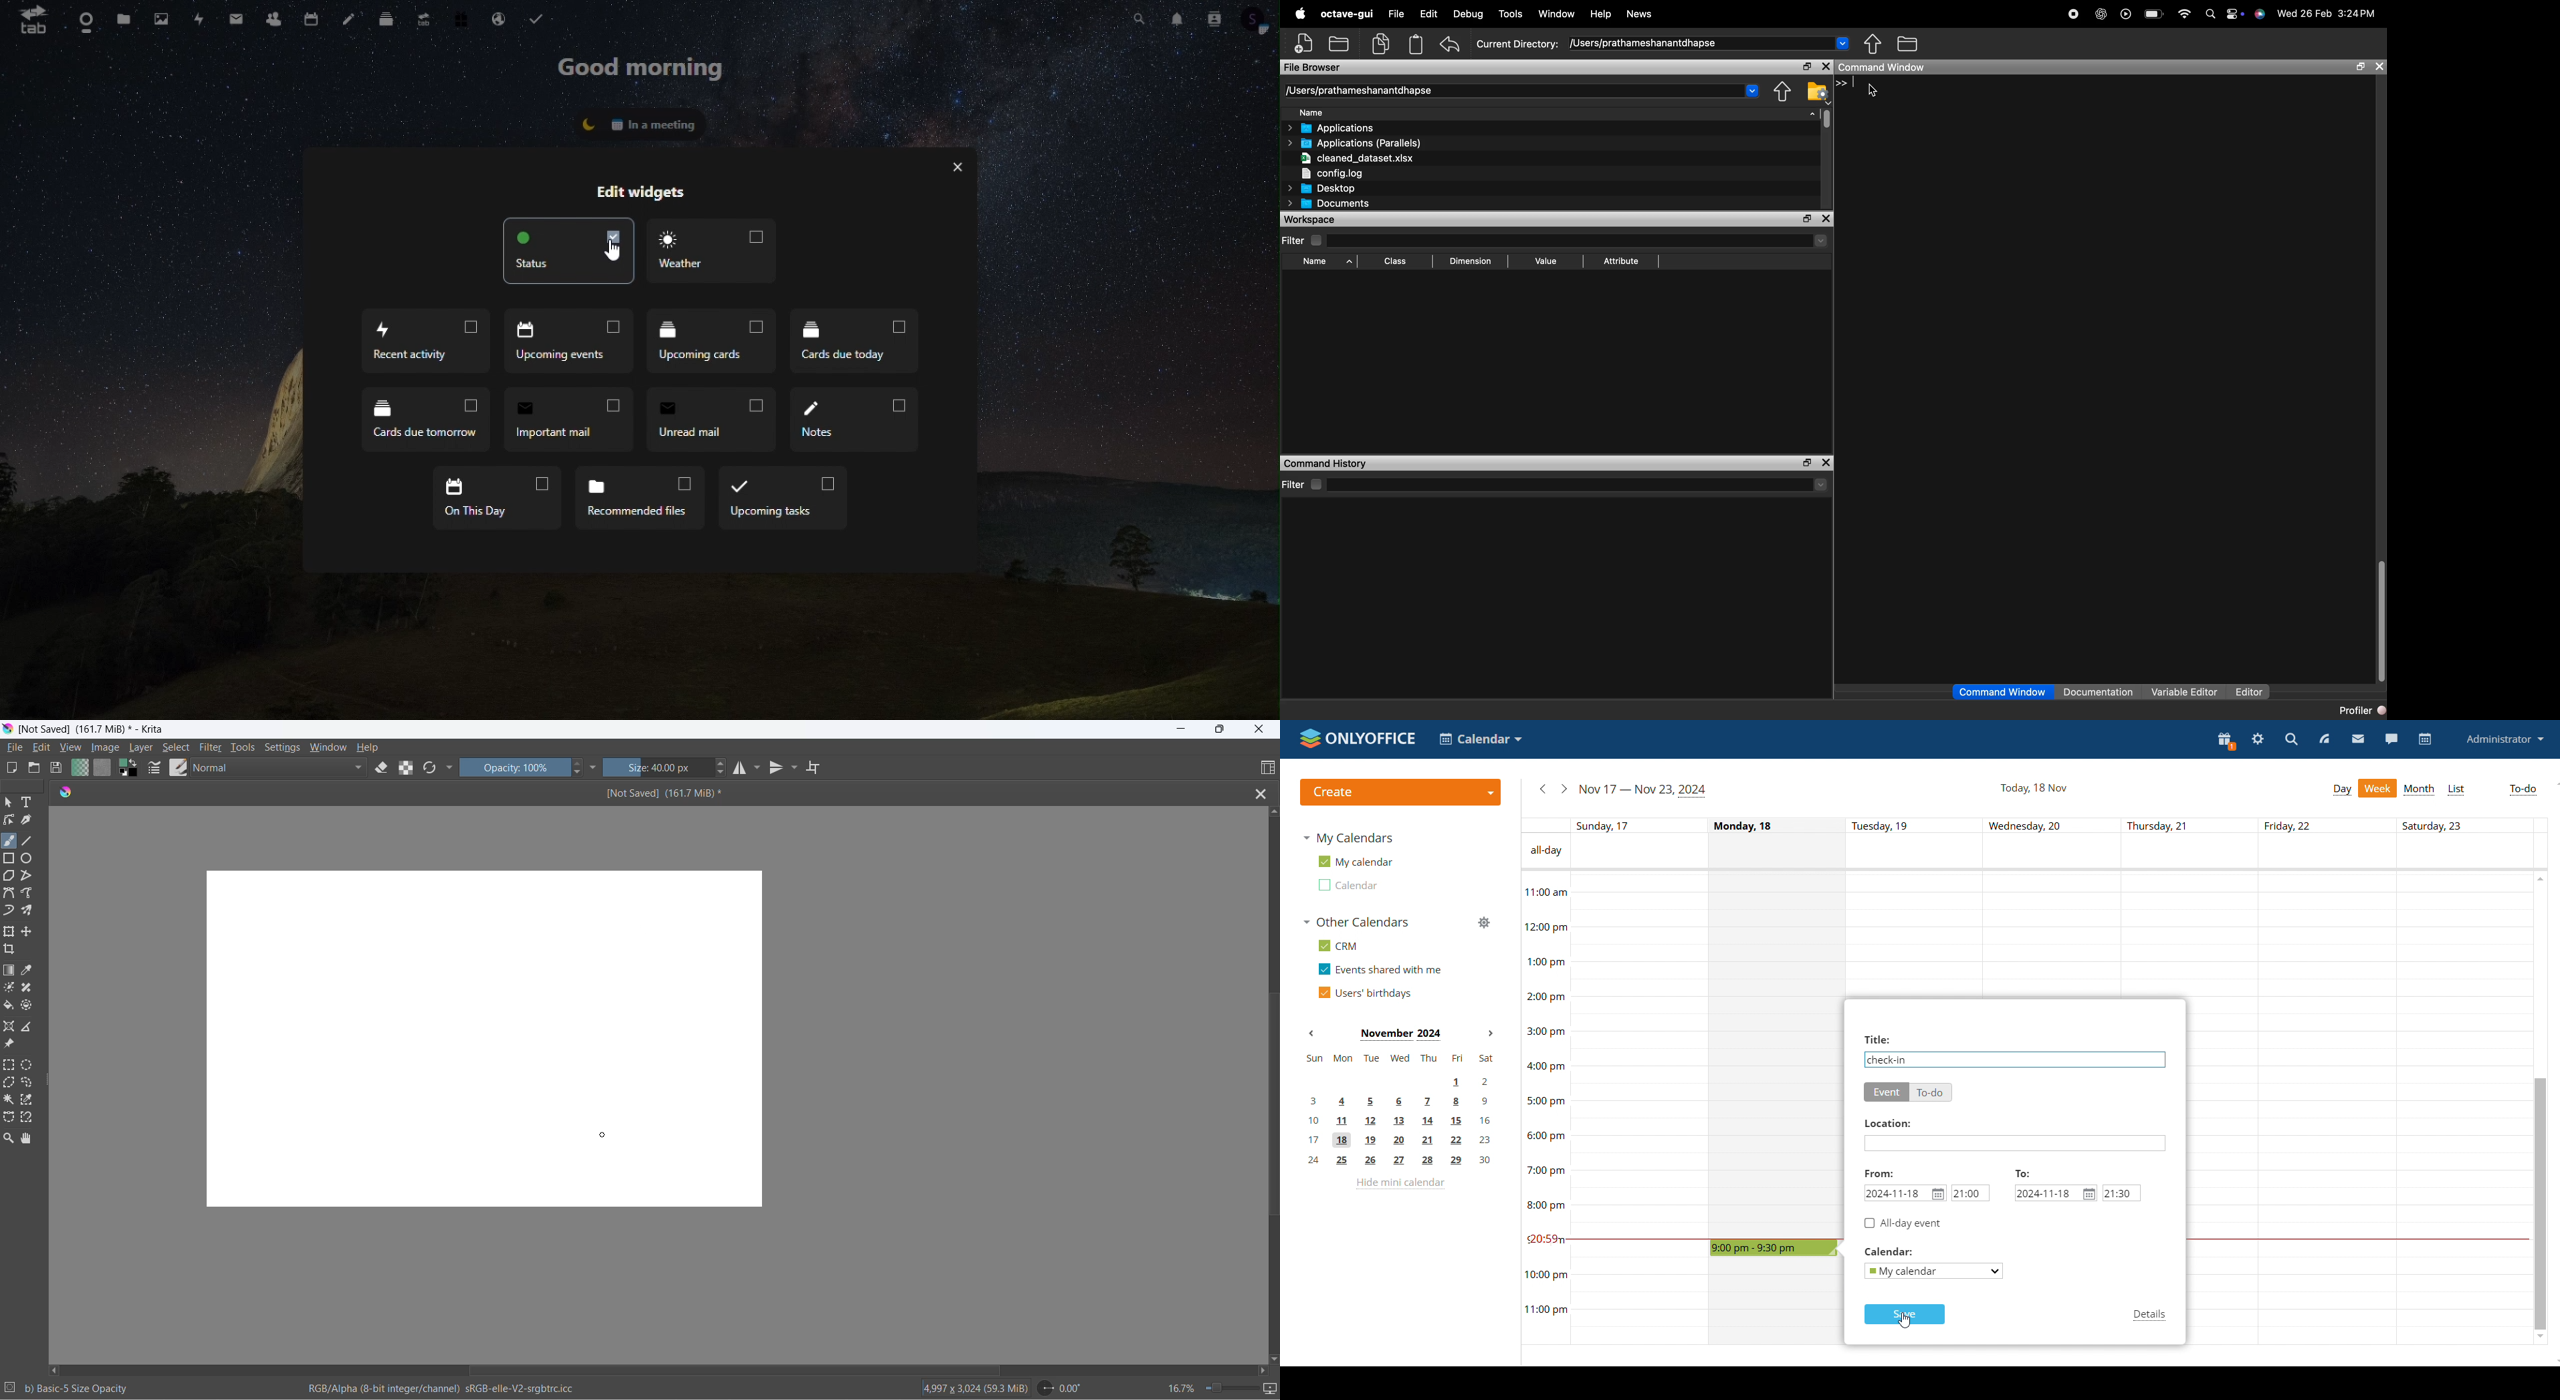 The height and width of the screenshot is (1400, 2576). I want to click on maximize, so click(1219, 729).